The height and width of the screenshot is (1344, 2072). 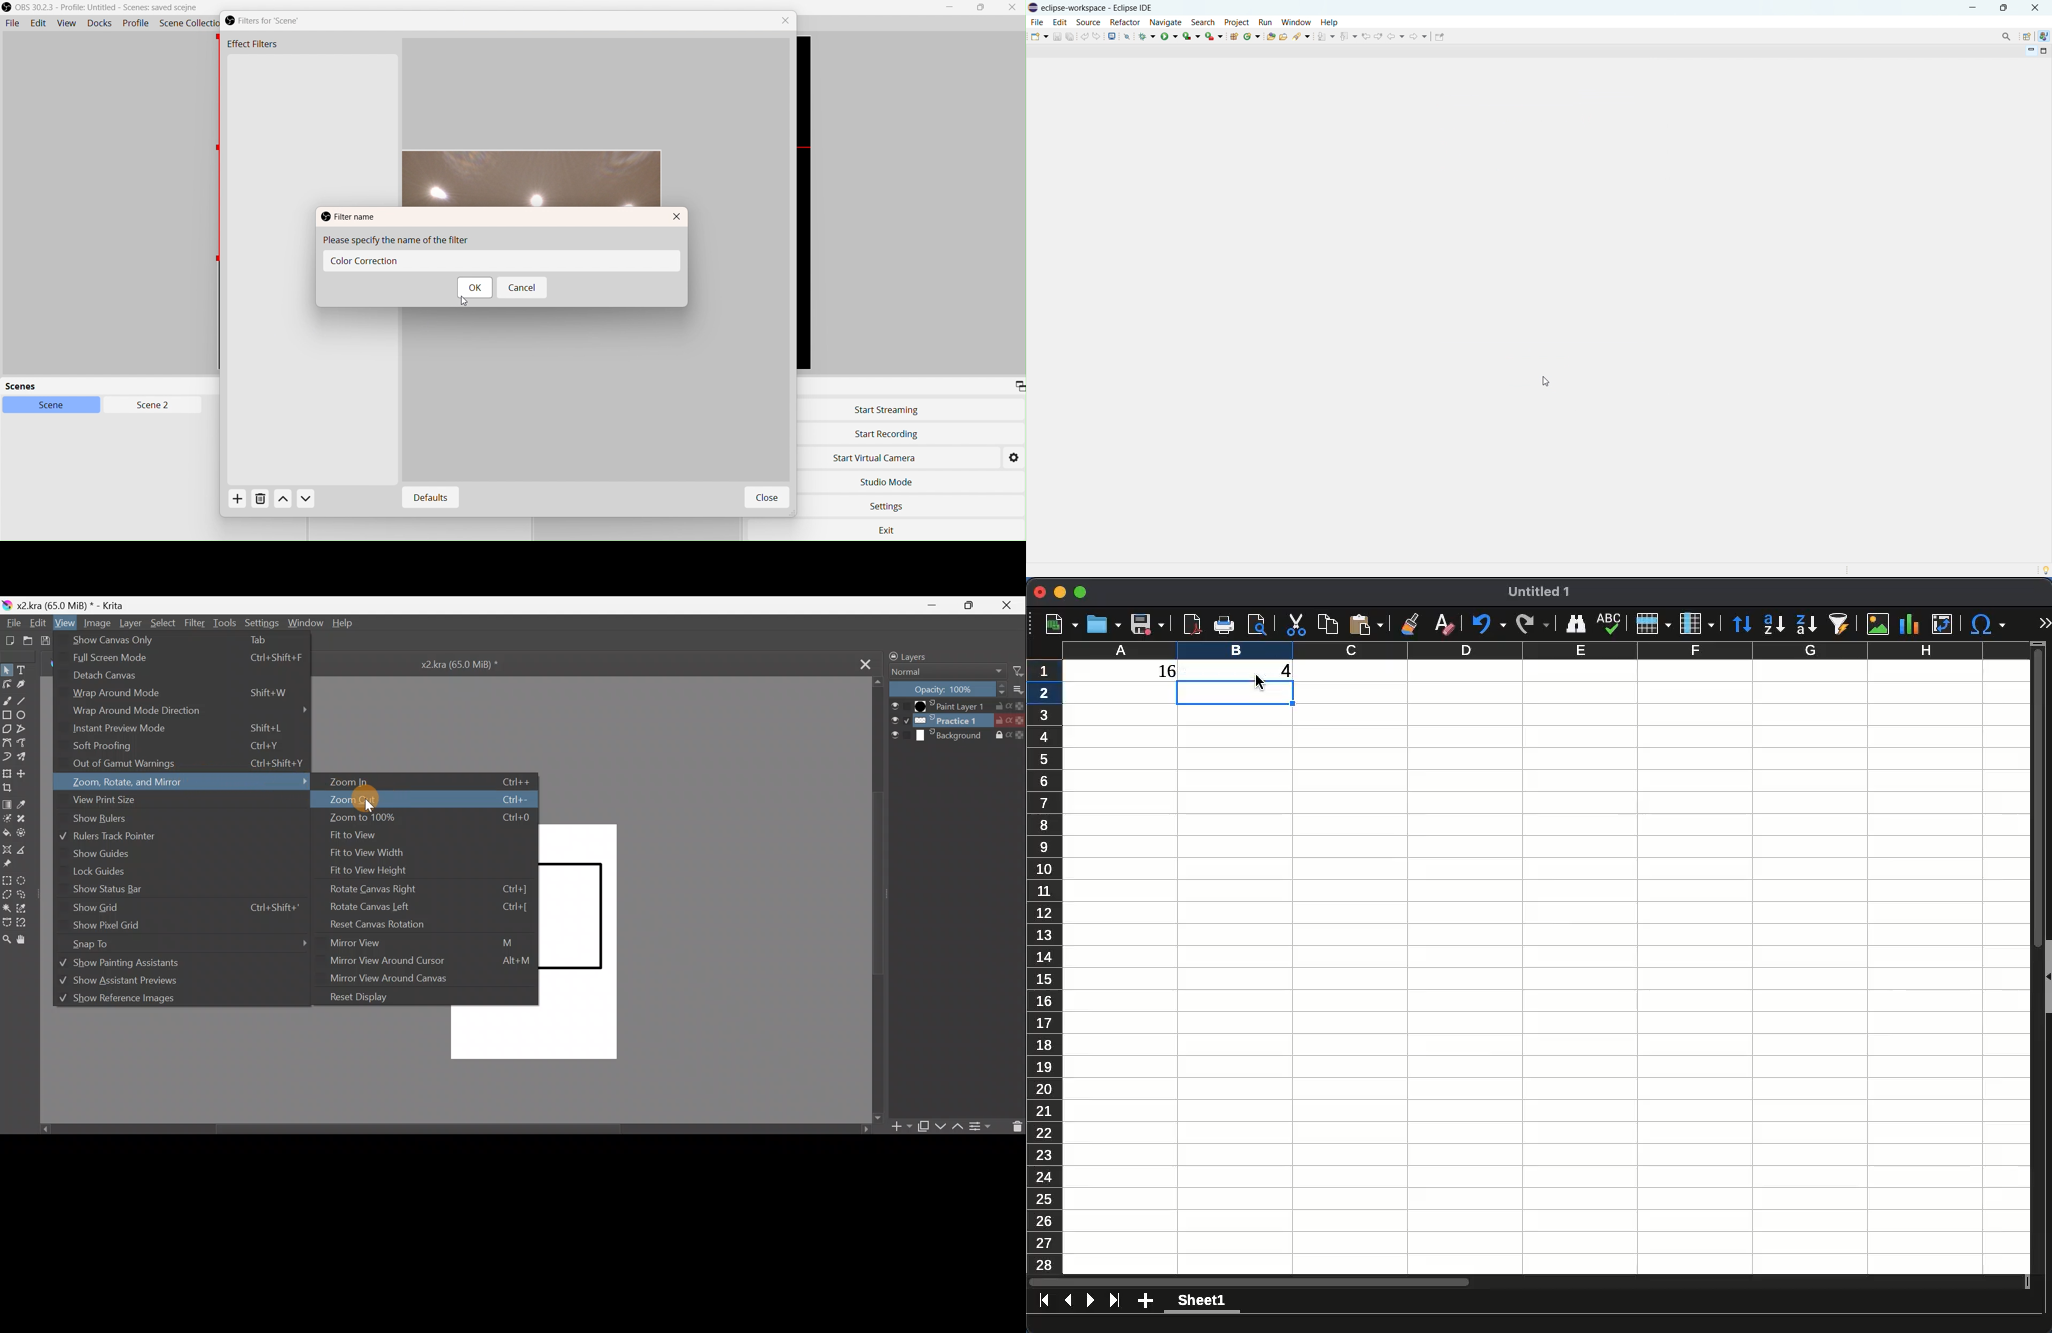 I want to click on Select, so click(x=163, y=623).